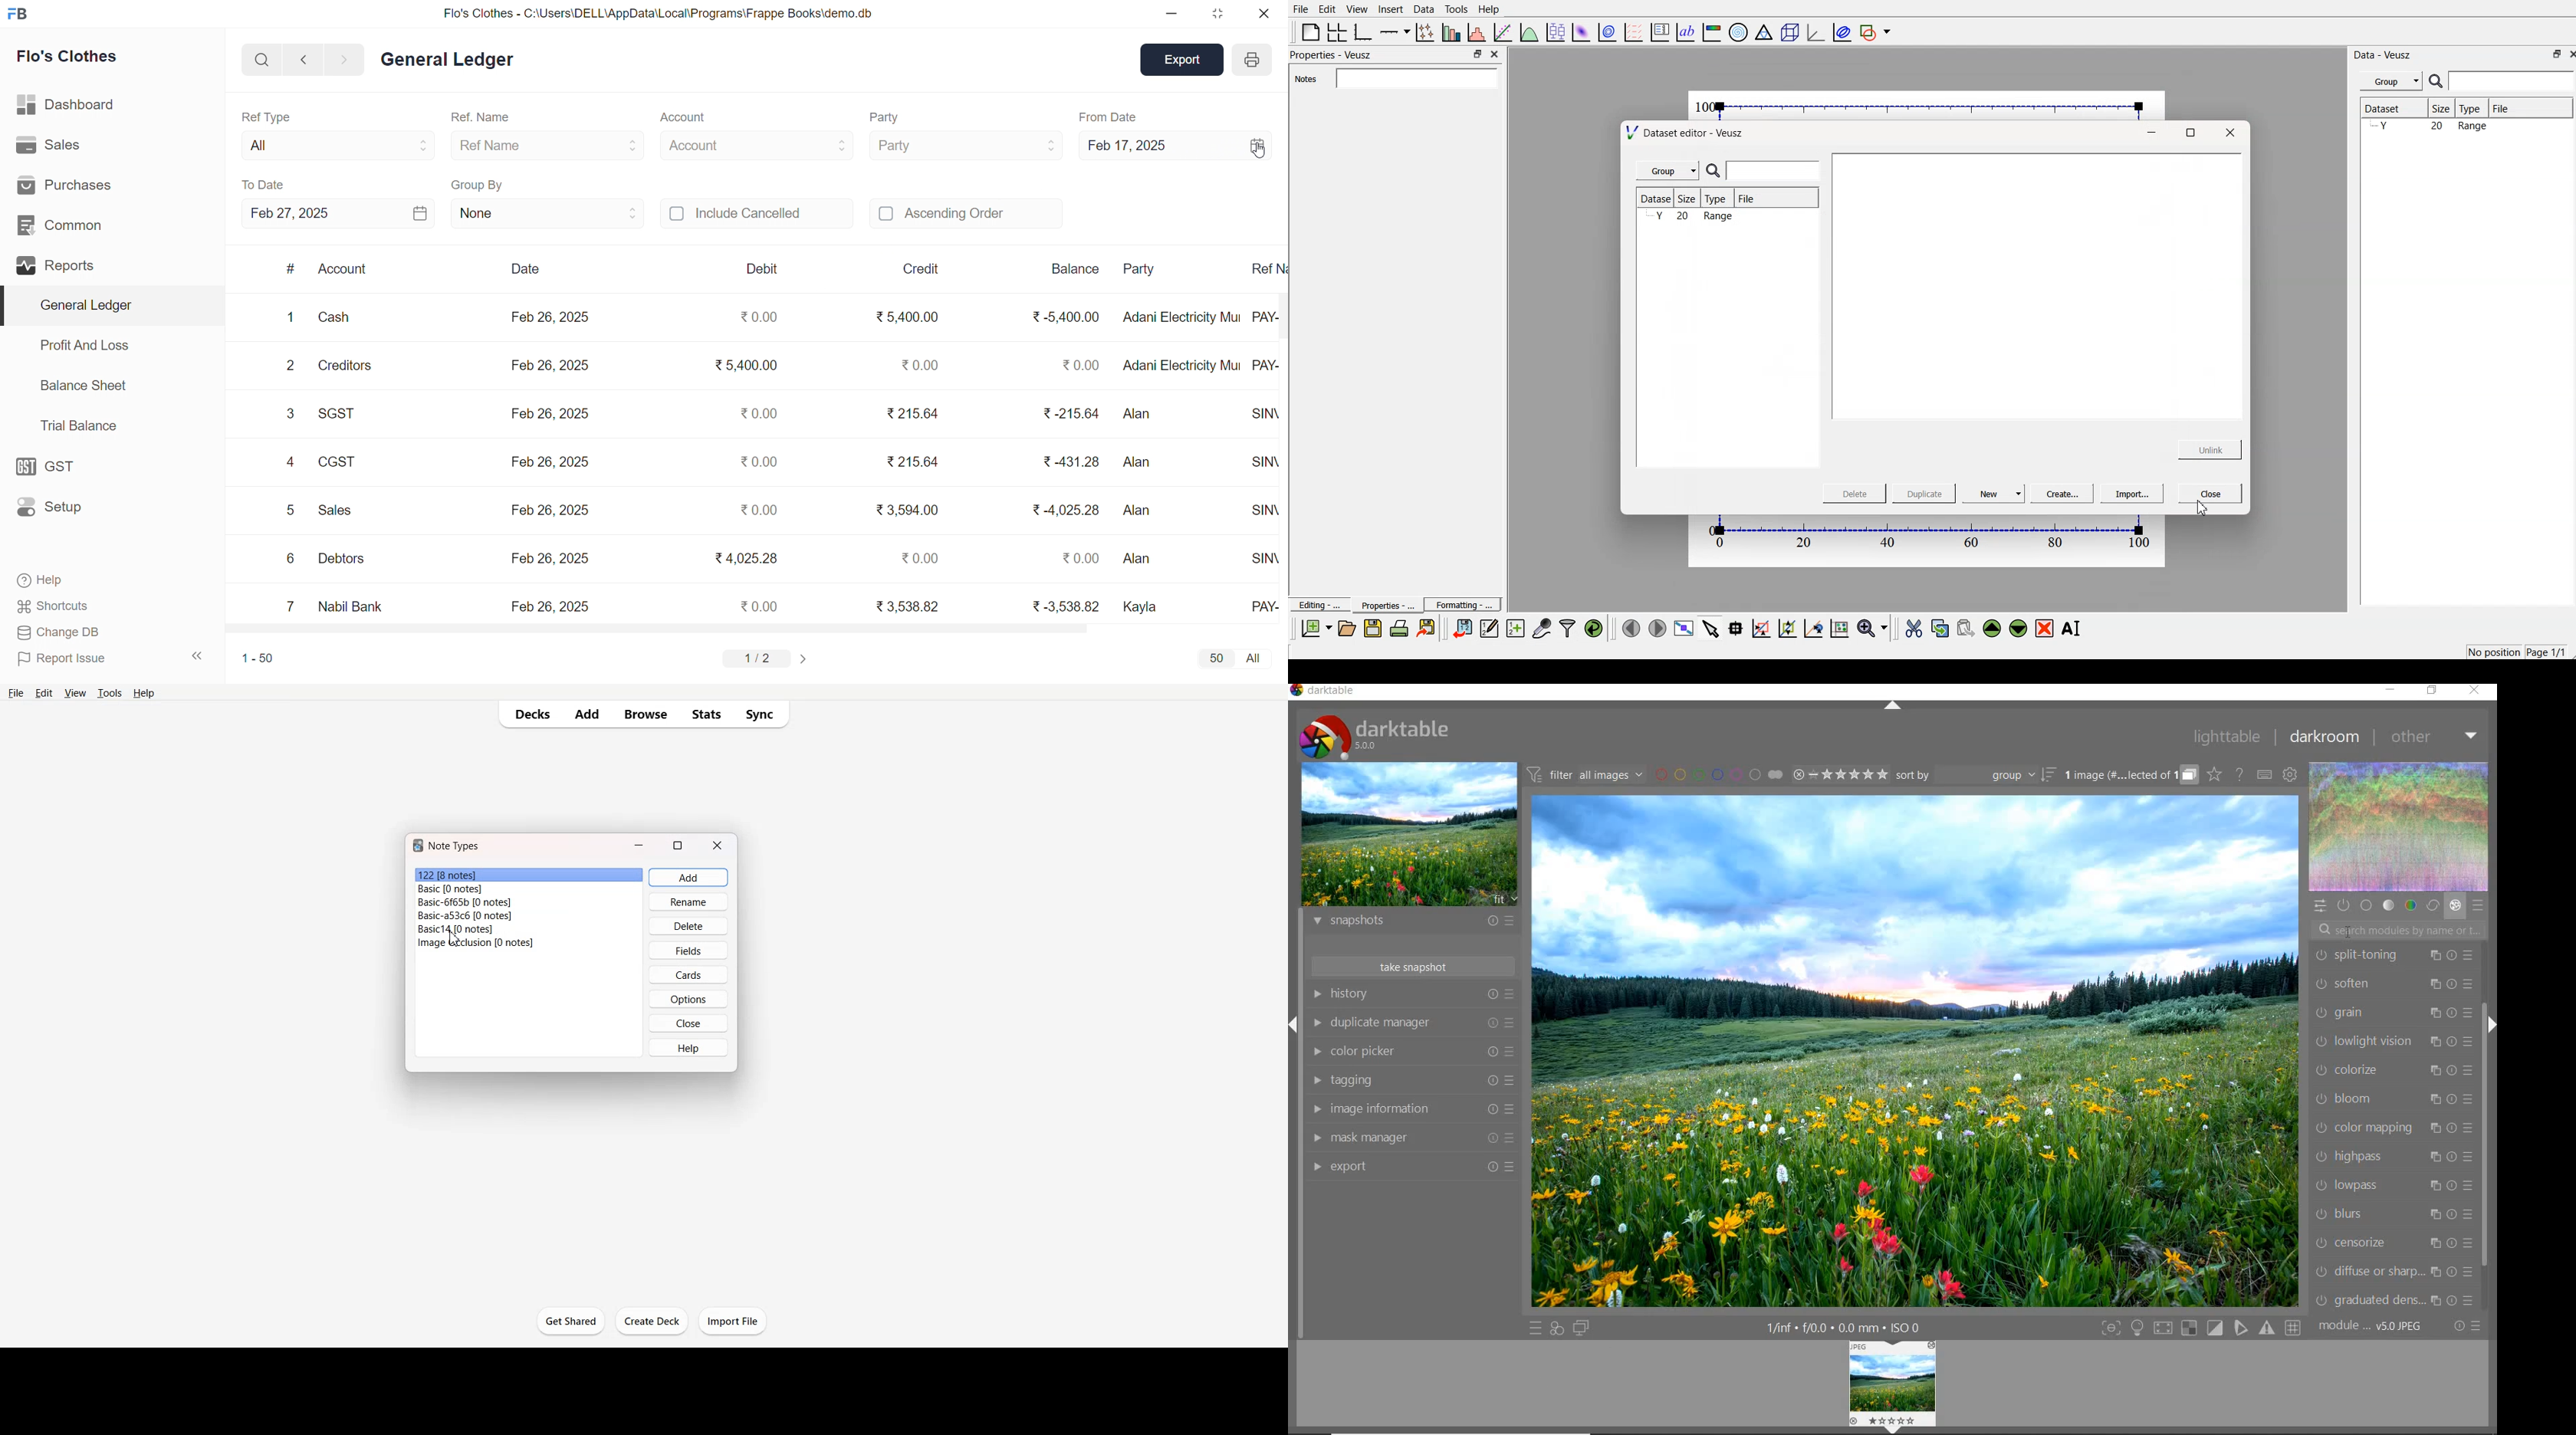  Describe the element at coordinates (74, 693) in the screenshot. I see `View` at that location.